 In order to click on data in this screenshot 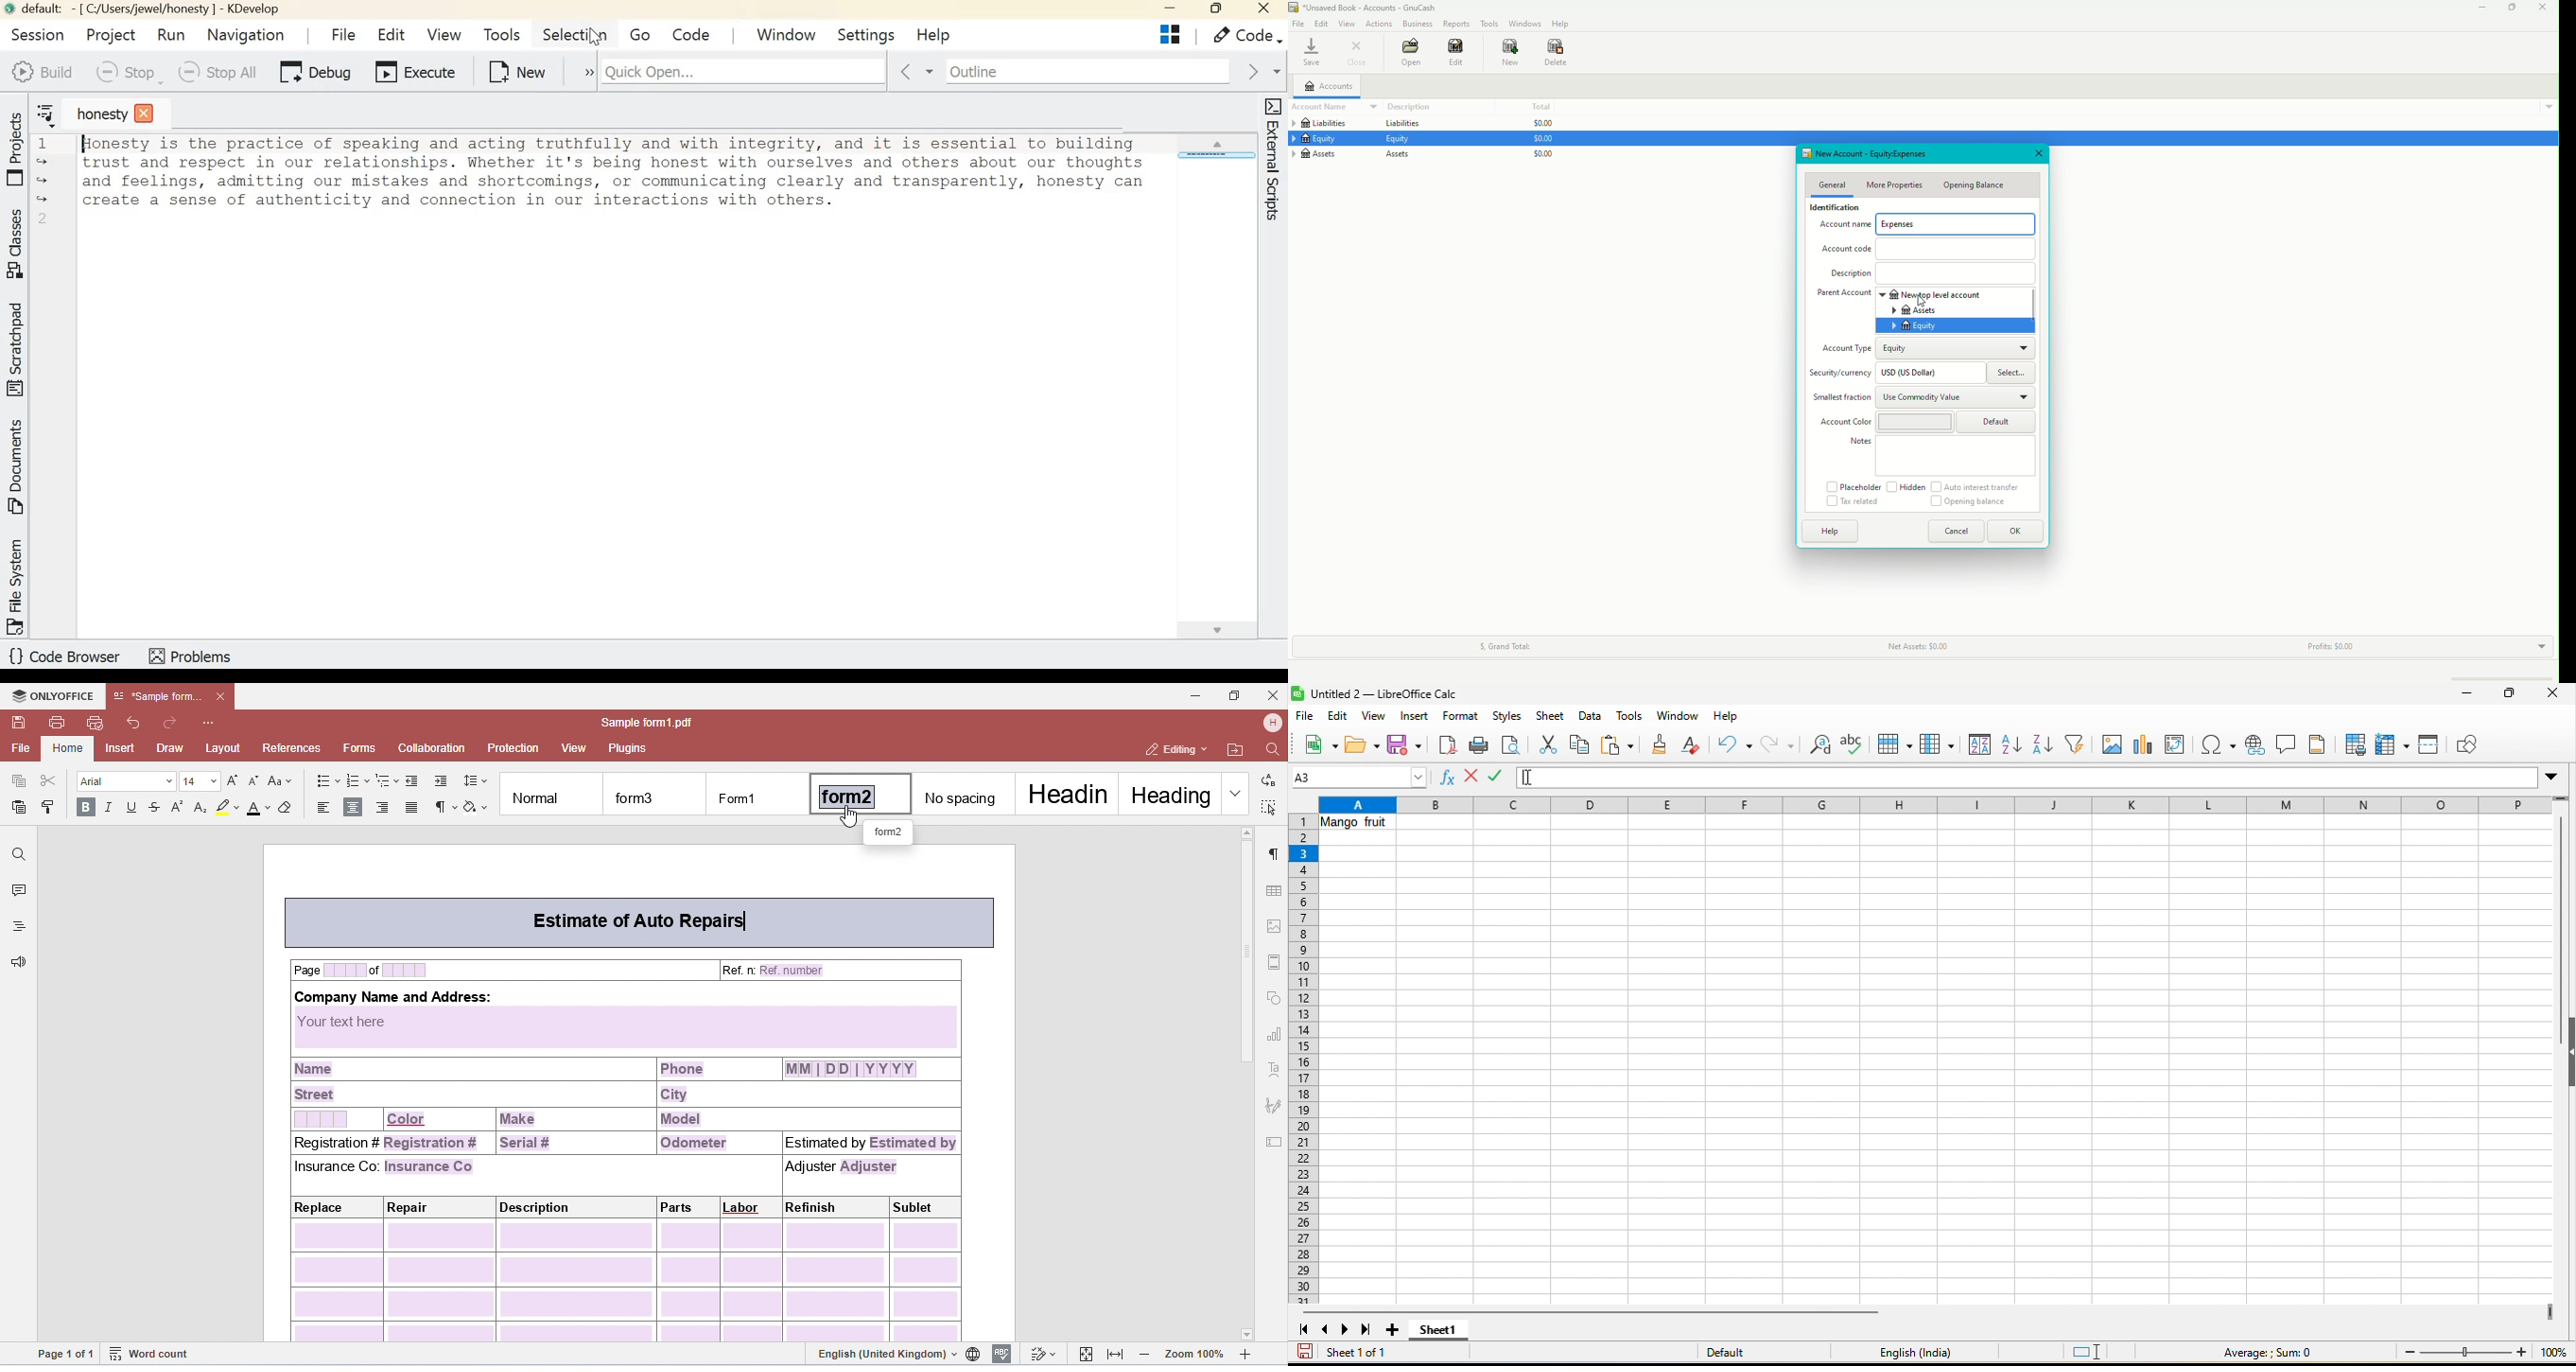, I will do `click(1591, 717)`.